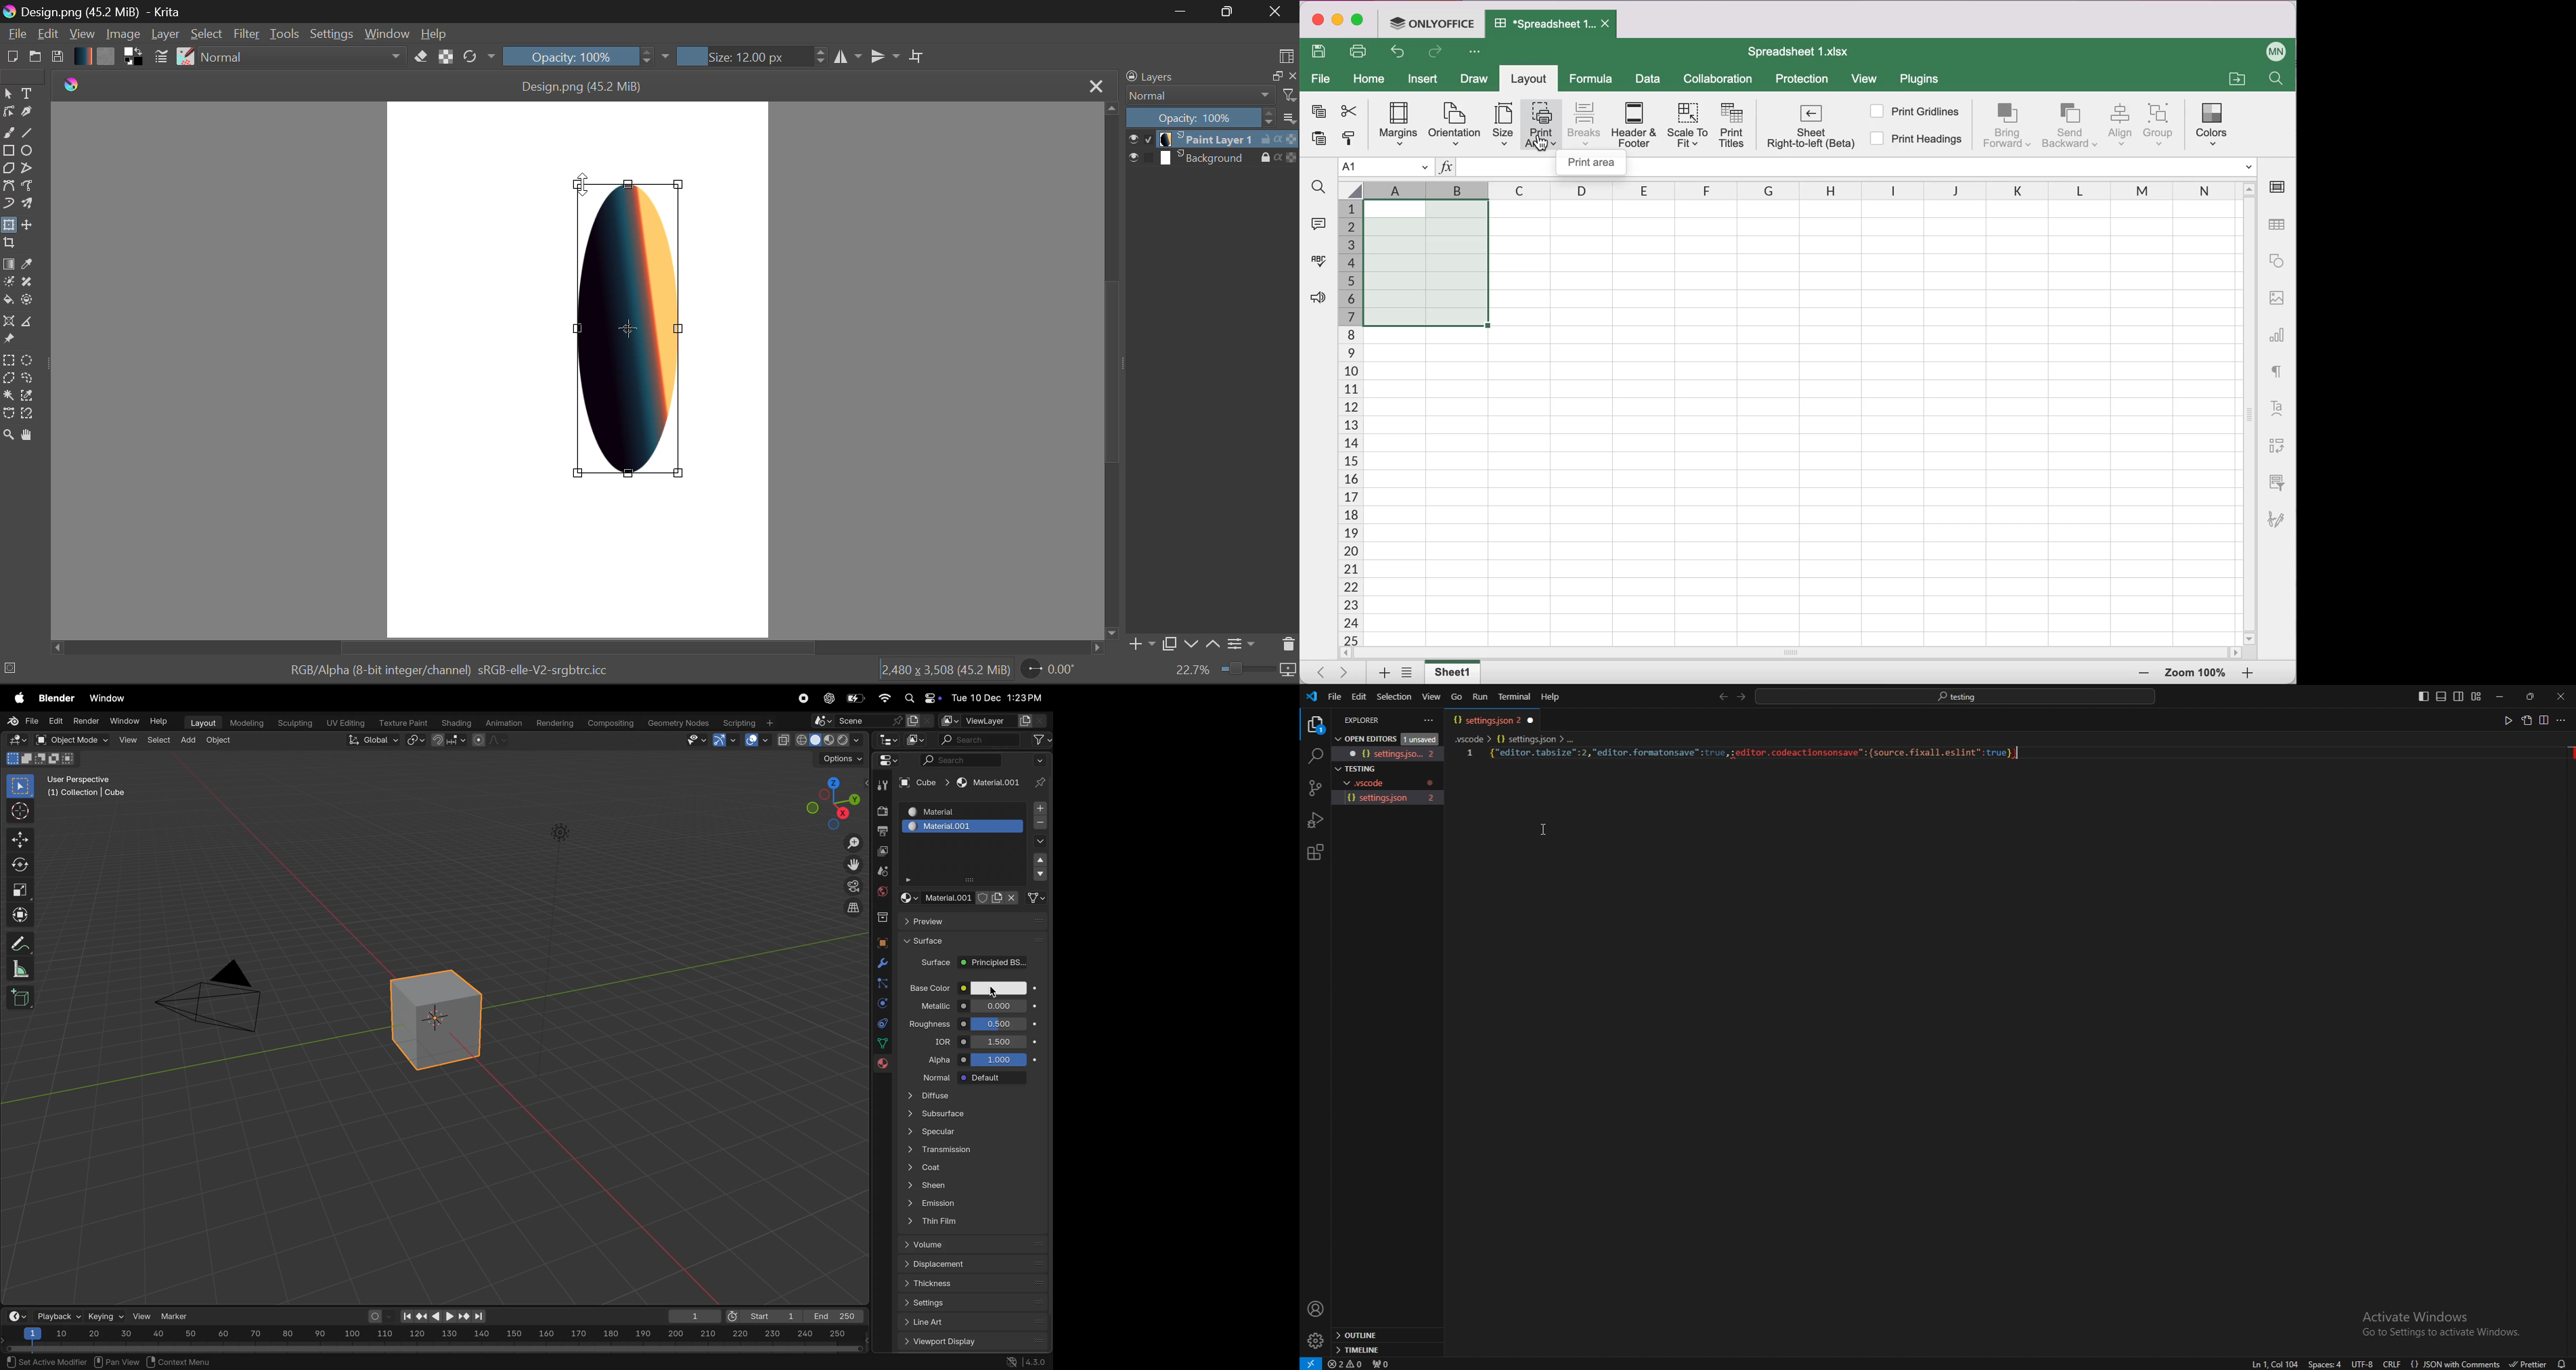 This screenshot has height=1372, width=2576. I want to click on data, so click(1649, 80).